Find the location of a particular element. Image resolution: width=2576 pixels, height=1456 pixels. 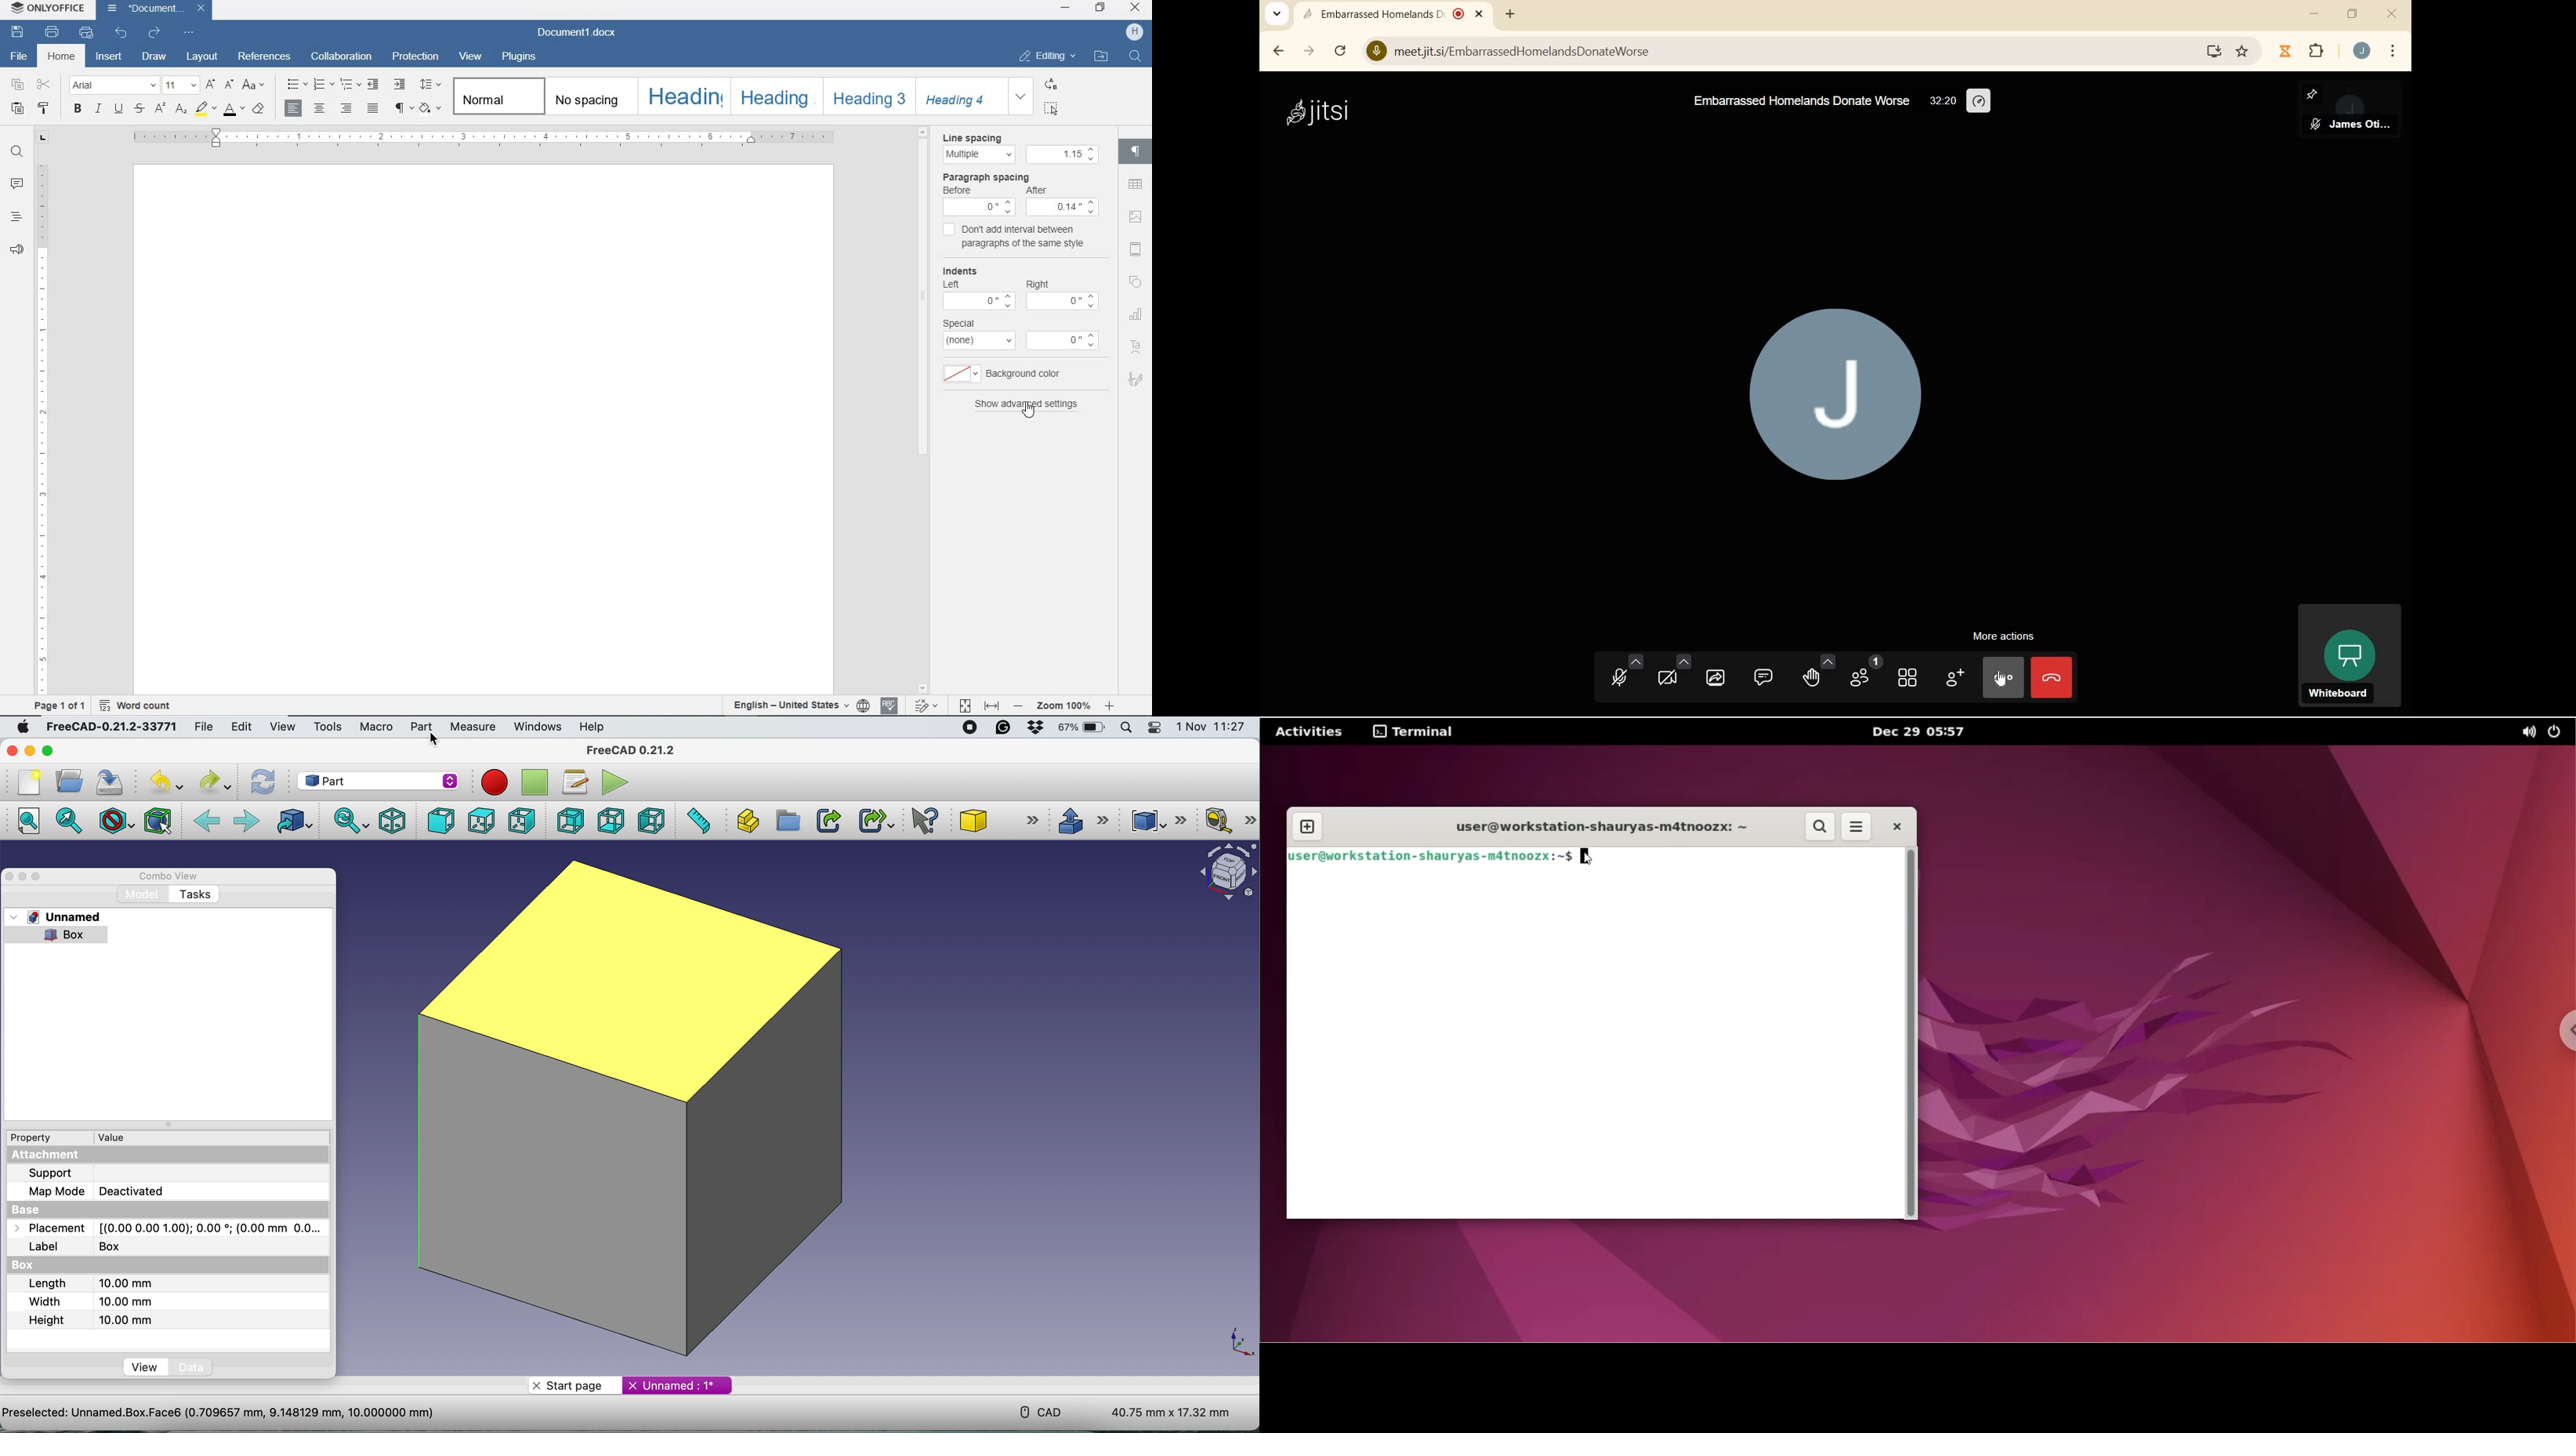

participant's initial is located at coordinates (1834, 401).